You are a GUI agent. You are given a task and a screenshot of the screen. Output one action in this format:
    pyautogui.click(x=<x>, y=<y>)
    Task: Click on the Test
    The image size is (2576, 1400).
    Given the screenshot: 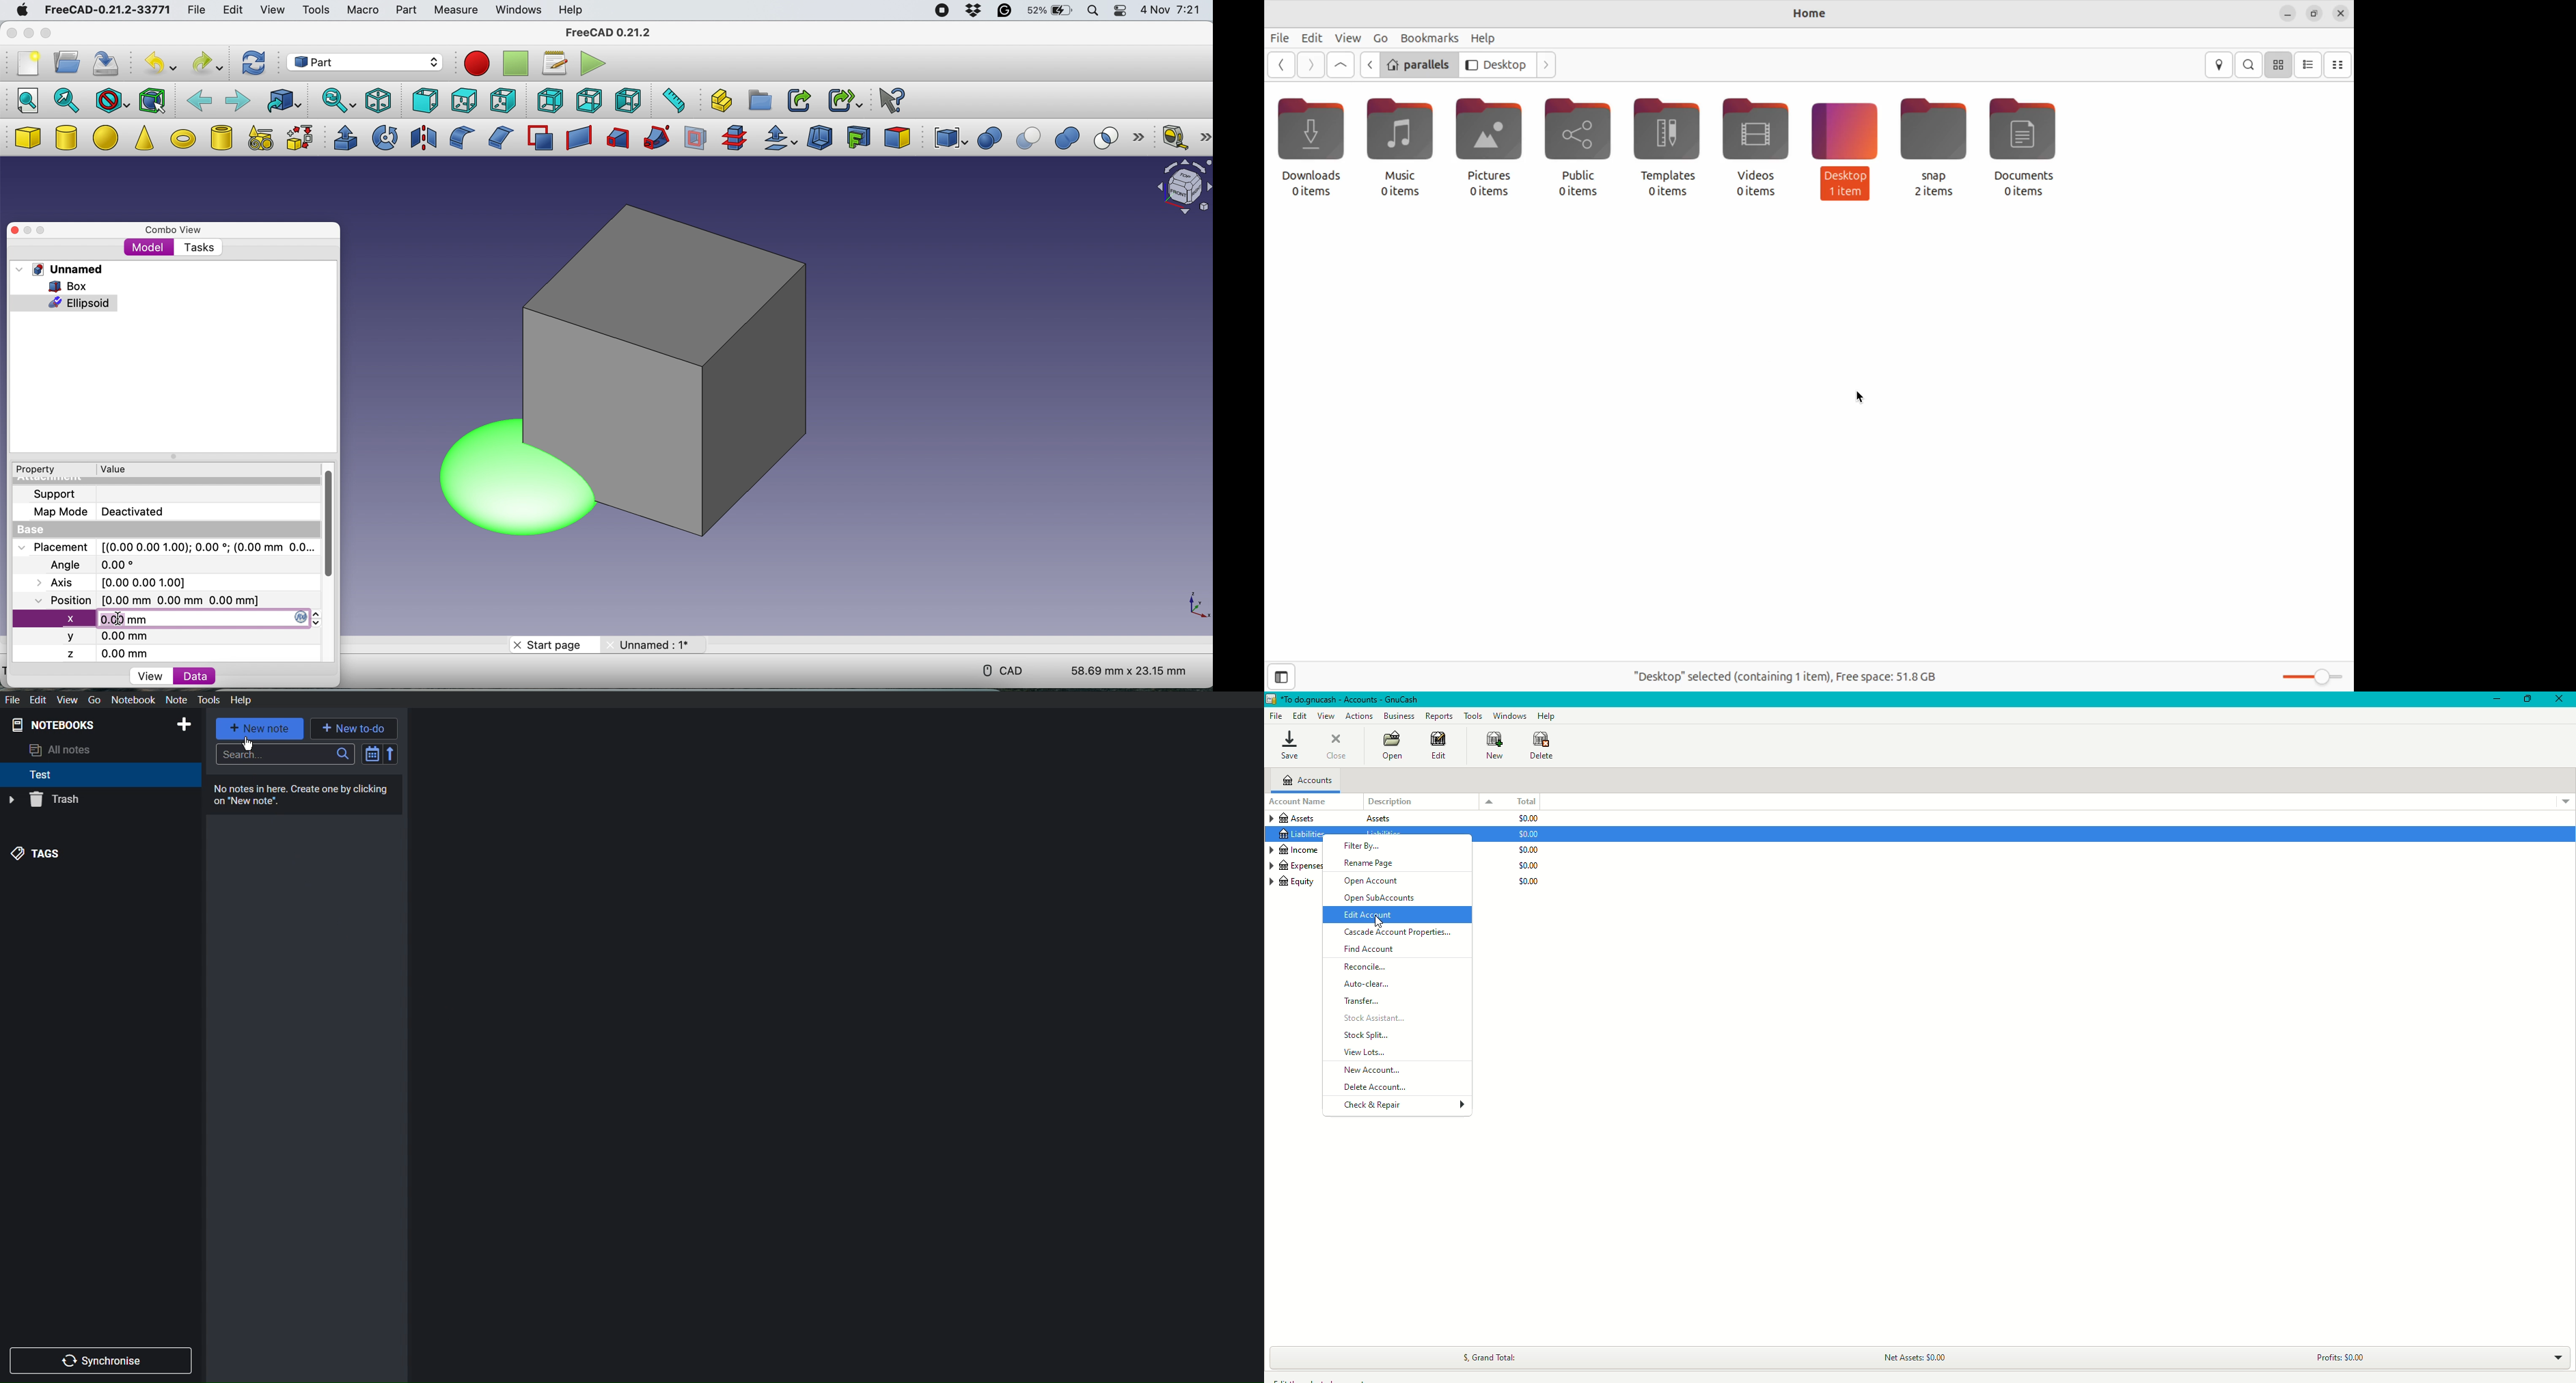 What is the action you would take?
    pyautogui.click(x=41, y=776)
    